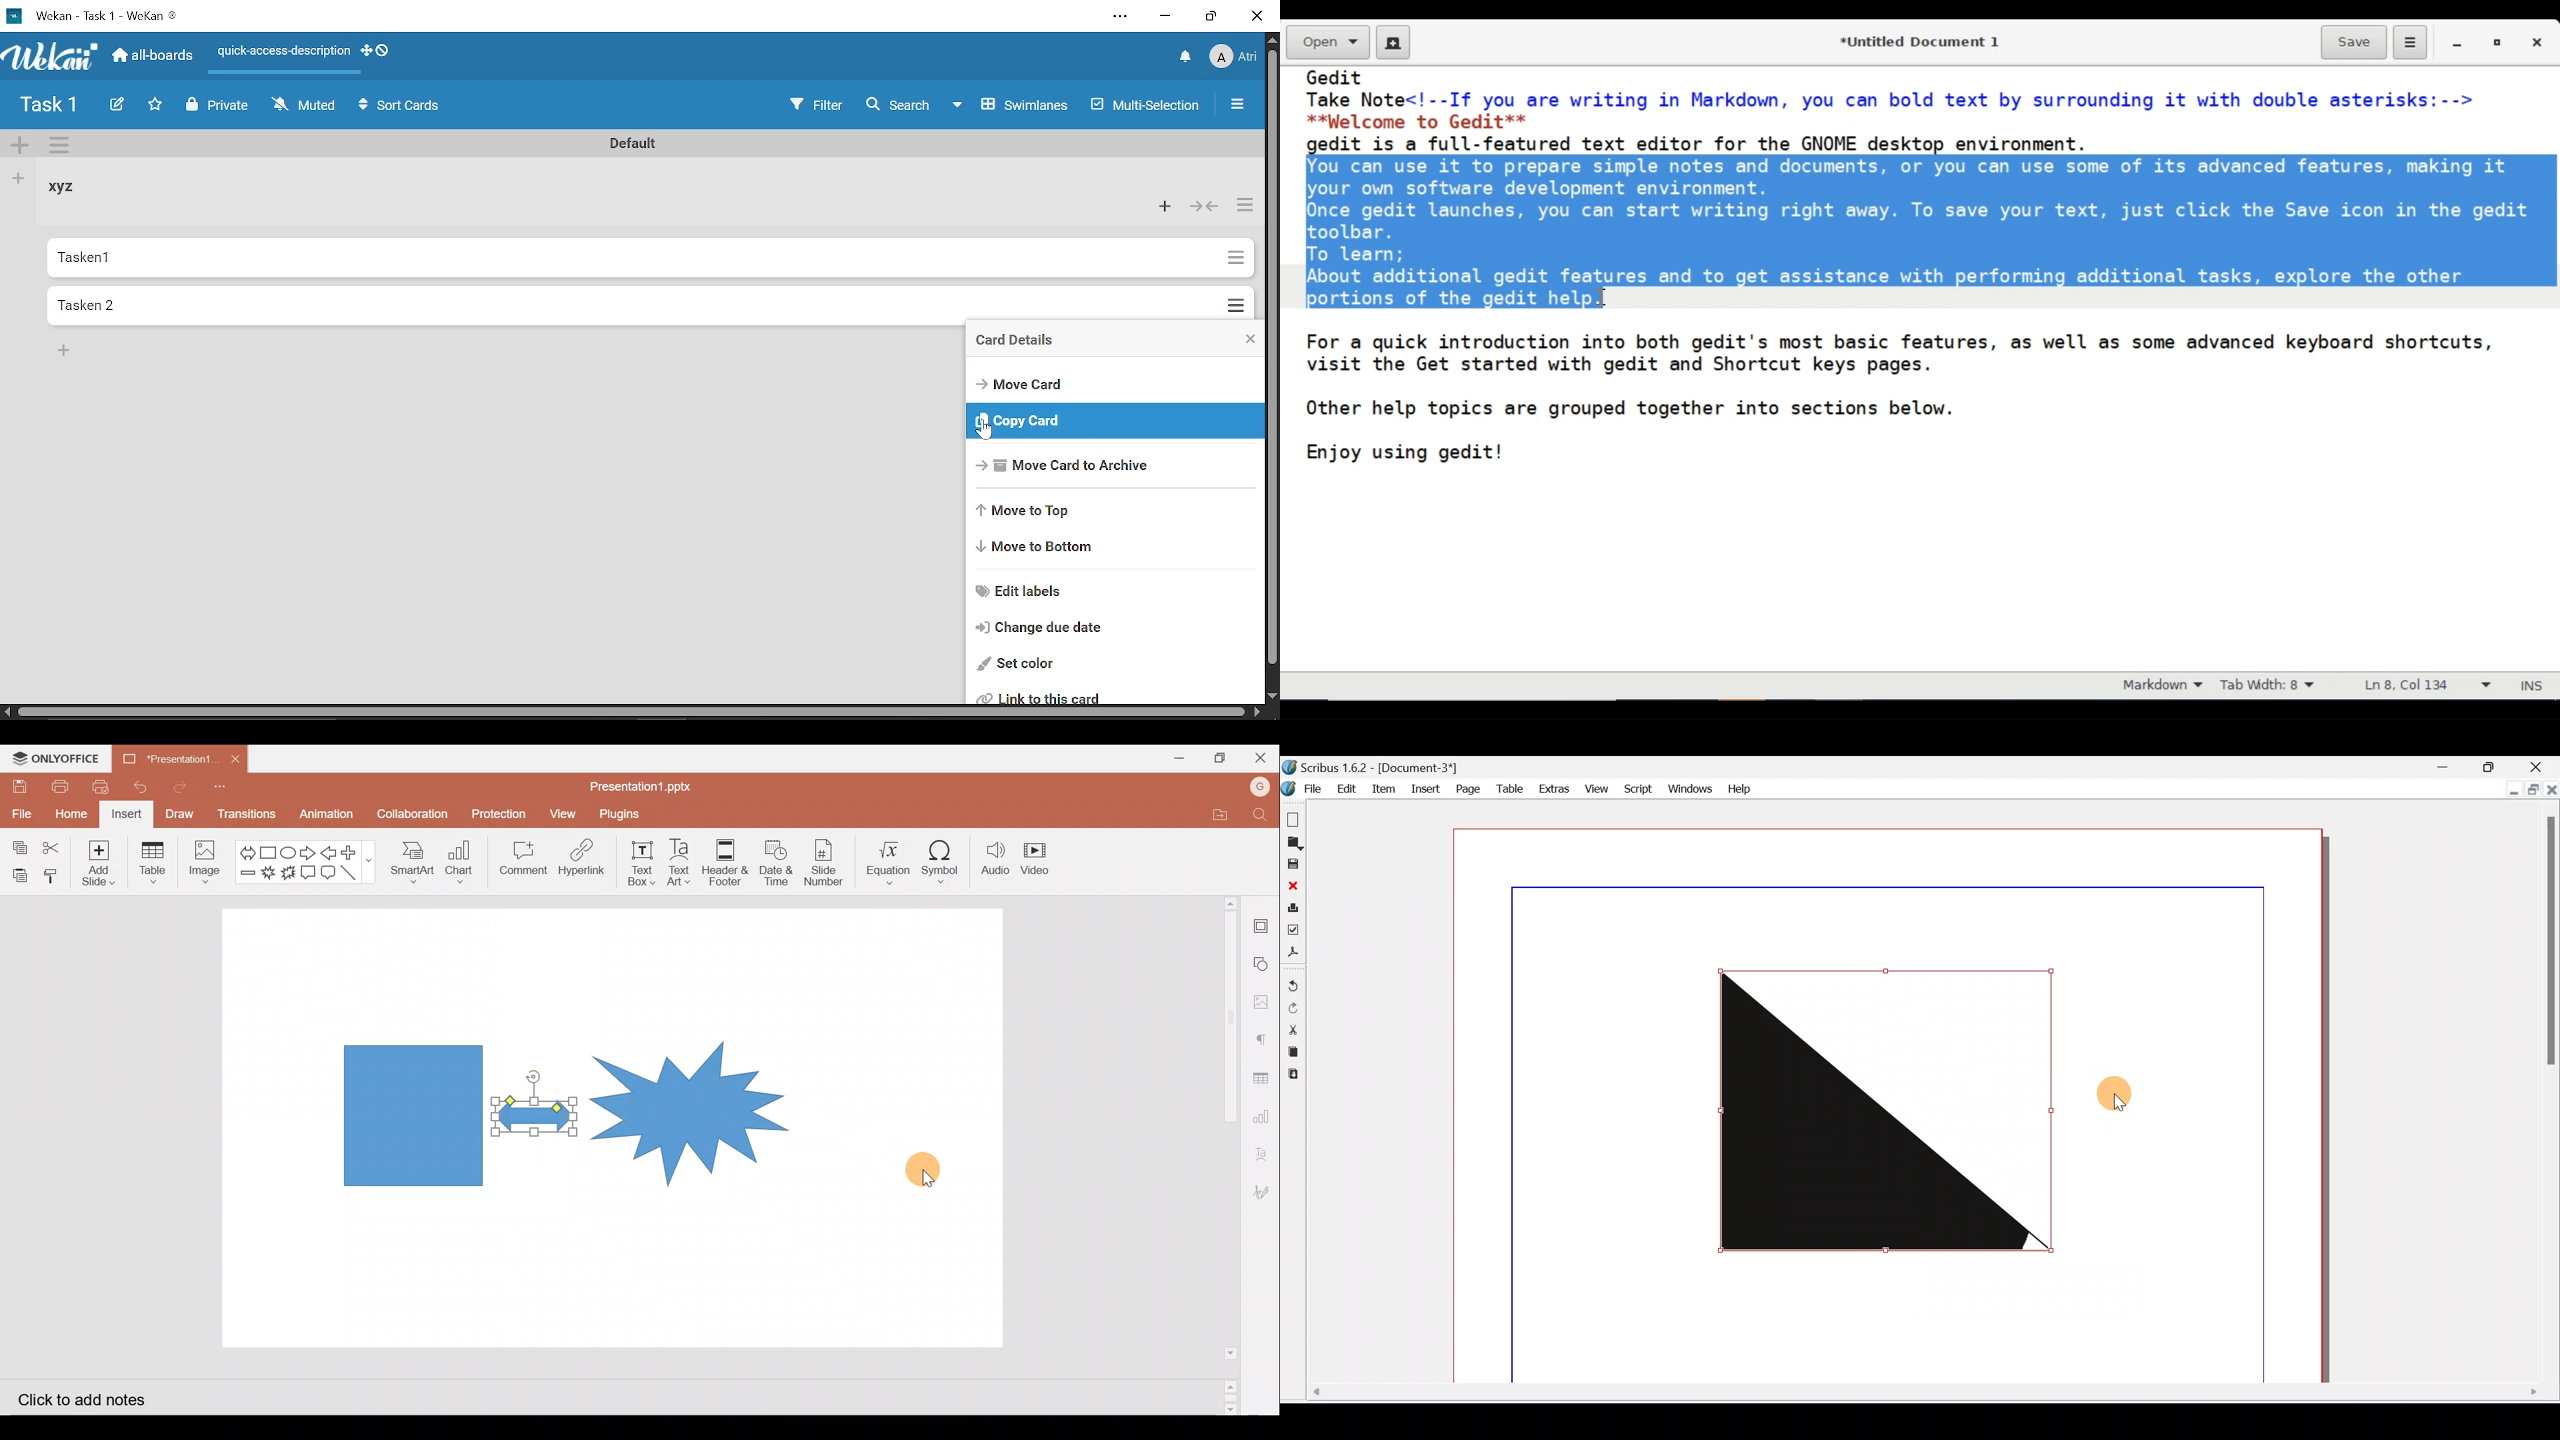  What do you see at coordinates (55, 759) in the screenshot?
I see `ONLYOFFICE` at bounding box center [55, 759].